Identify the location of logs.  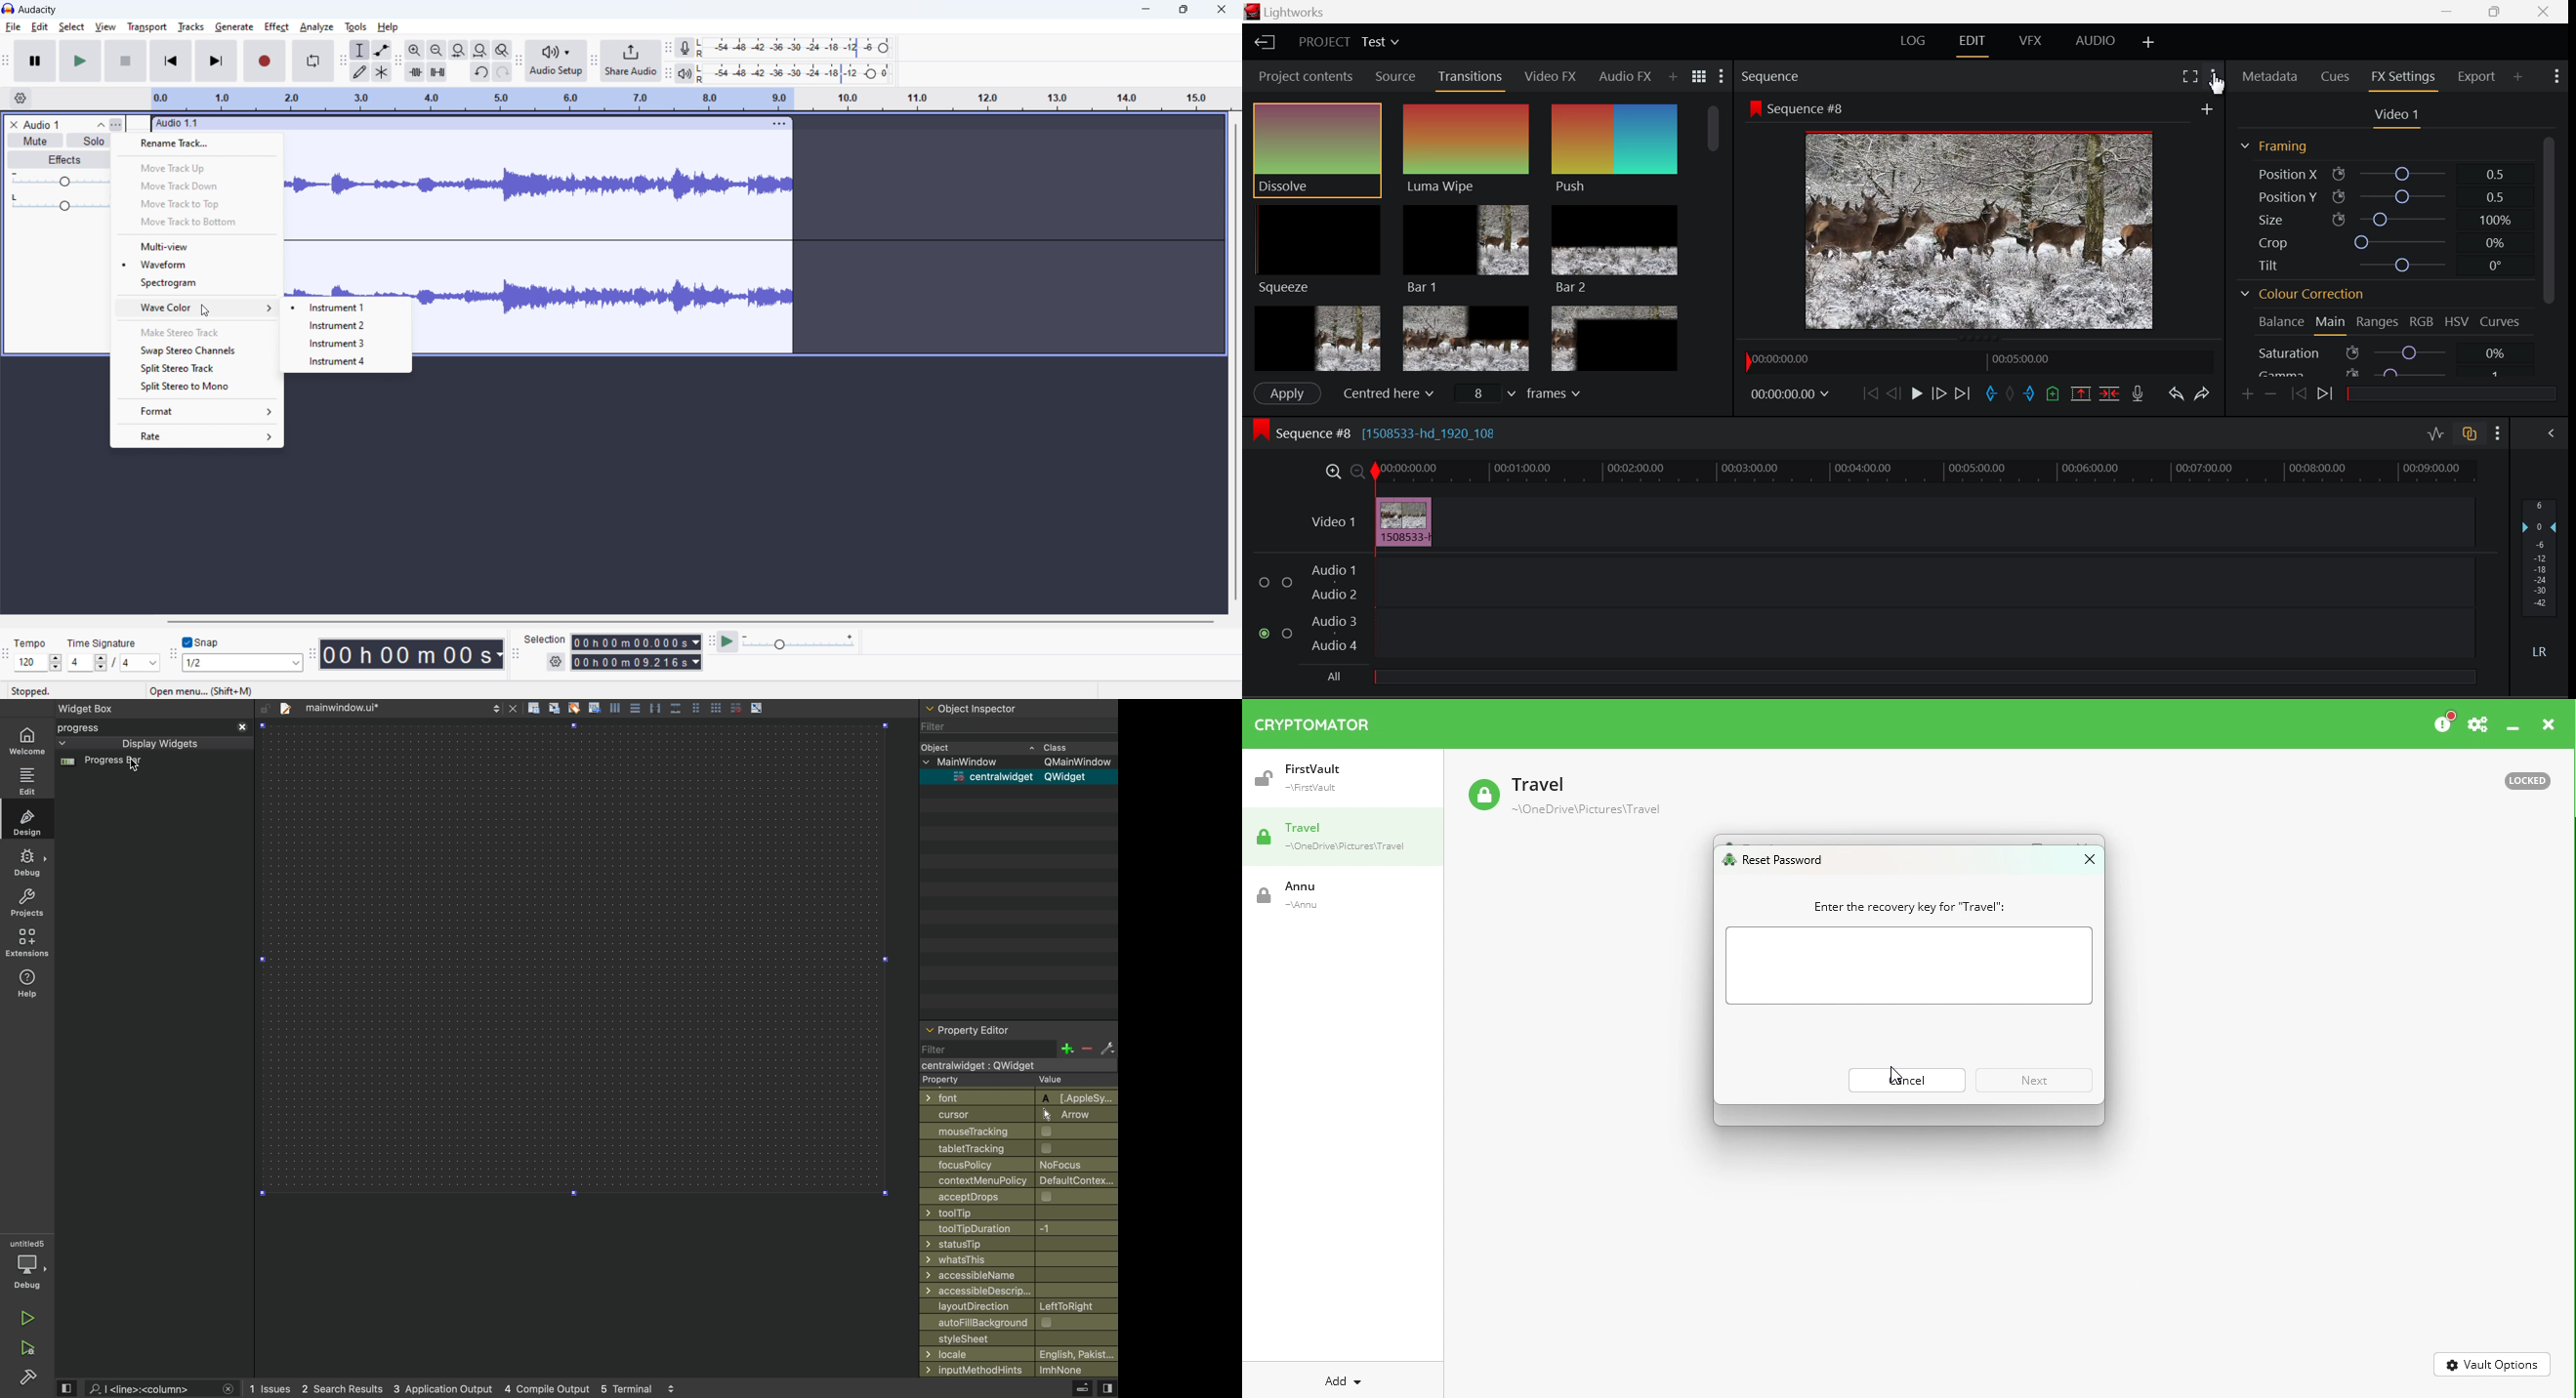
(468, 1389).